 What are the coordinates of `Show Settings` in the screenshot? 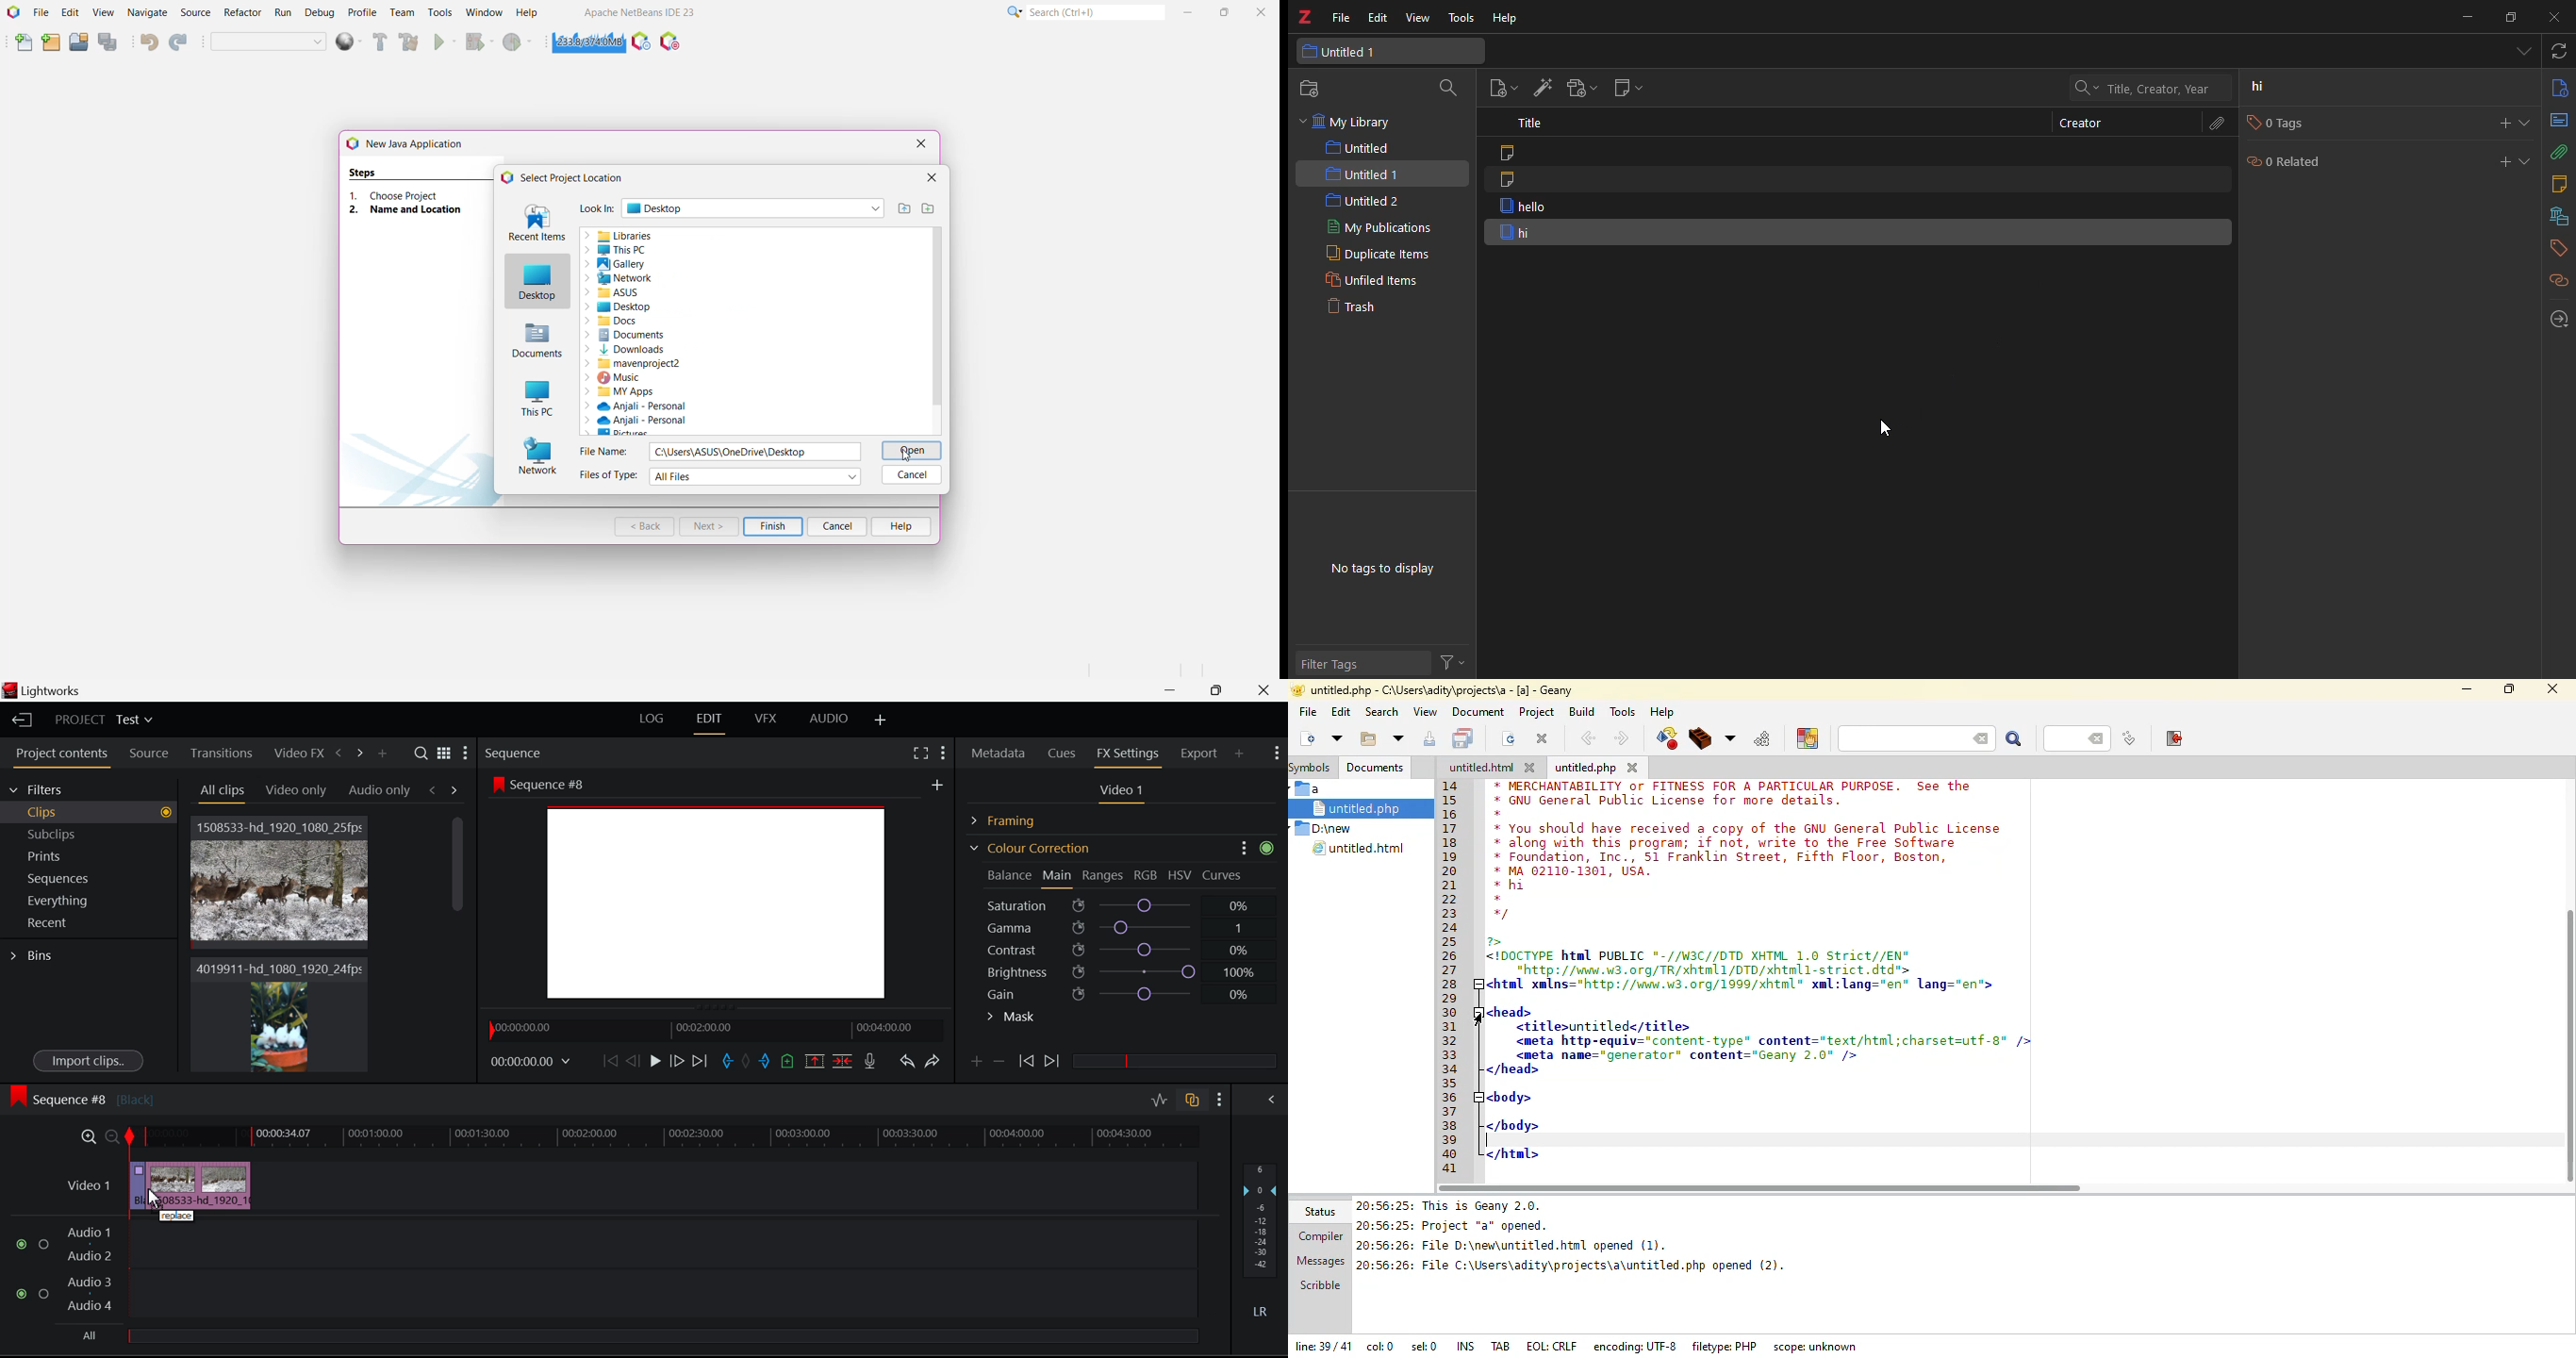 It's located at (464, 756).